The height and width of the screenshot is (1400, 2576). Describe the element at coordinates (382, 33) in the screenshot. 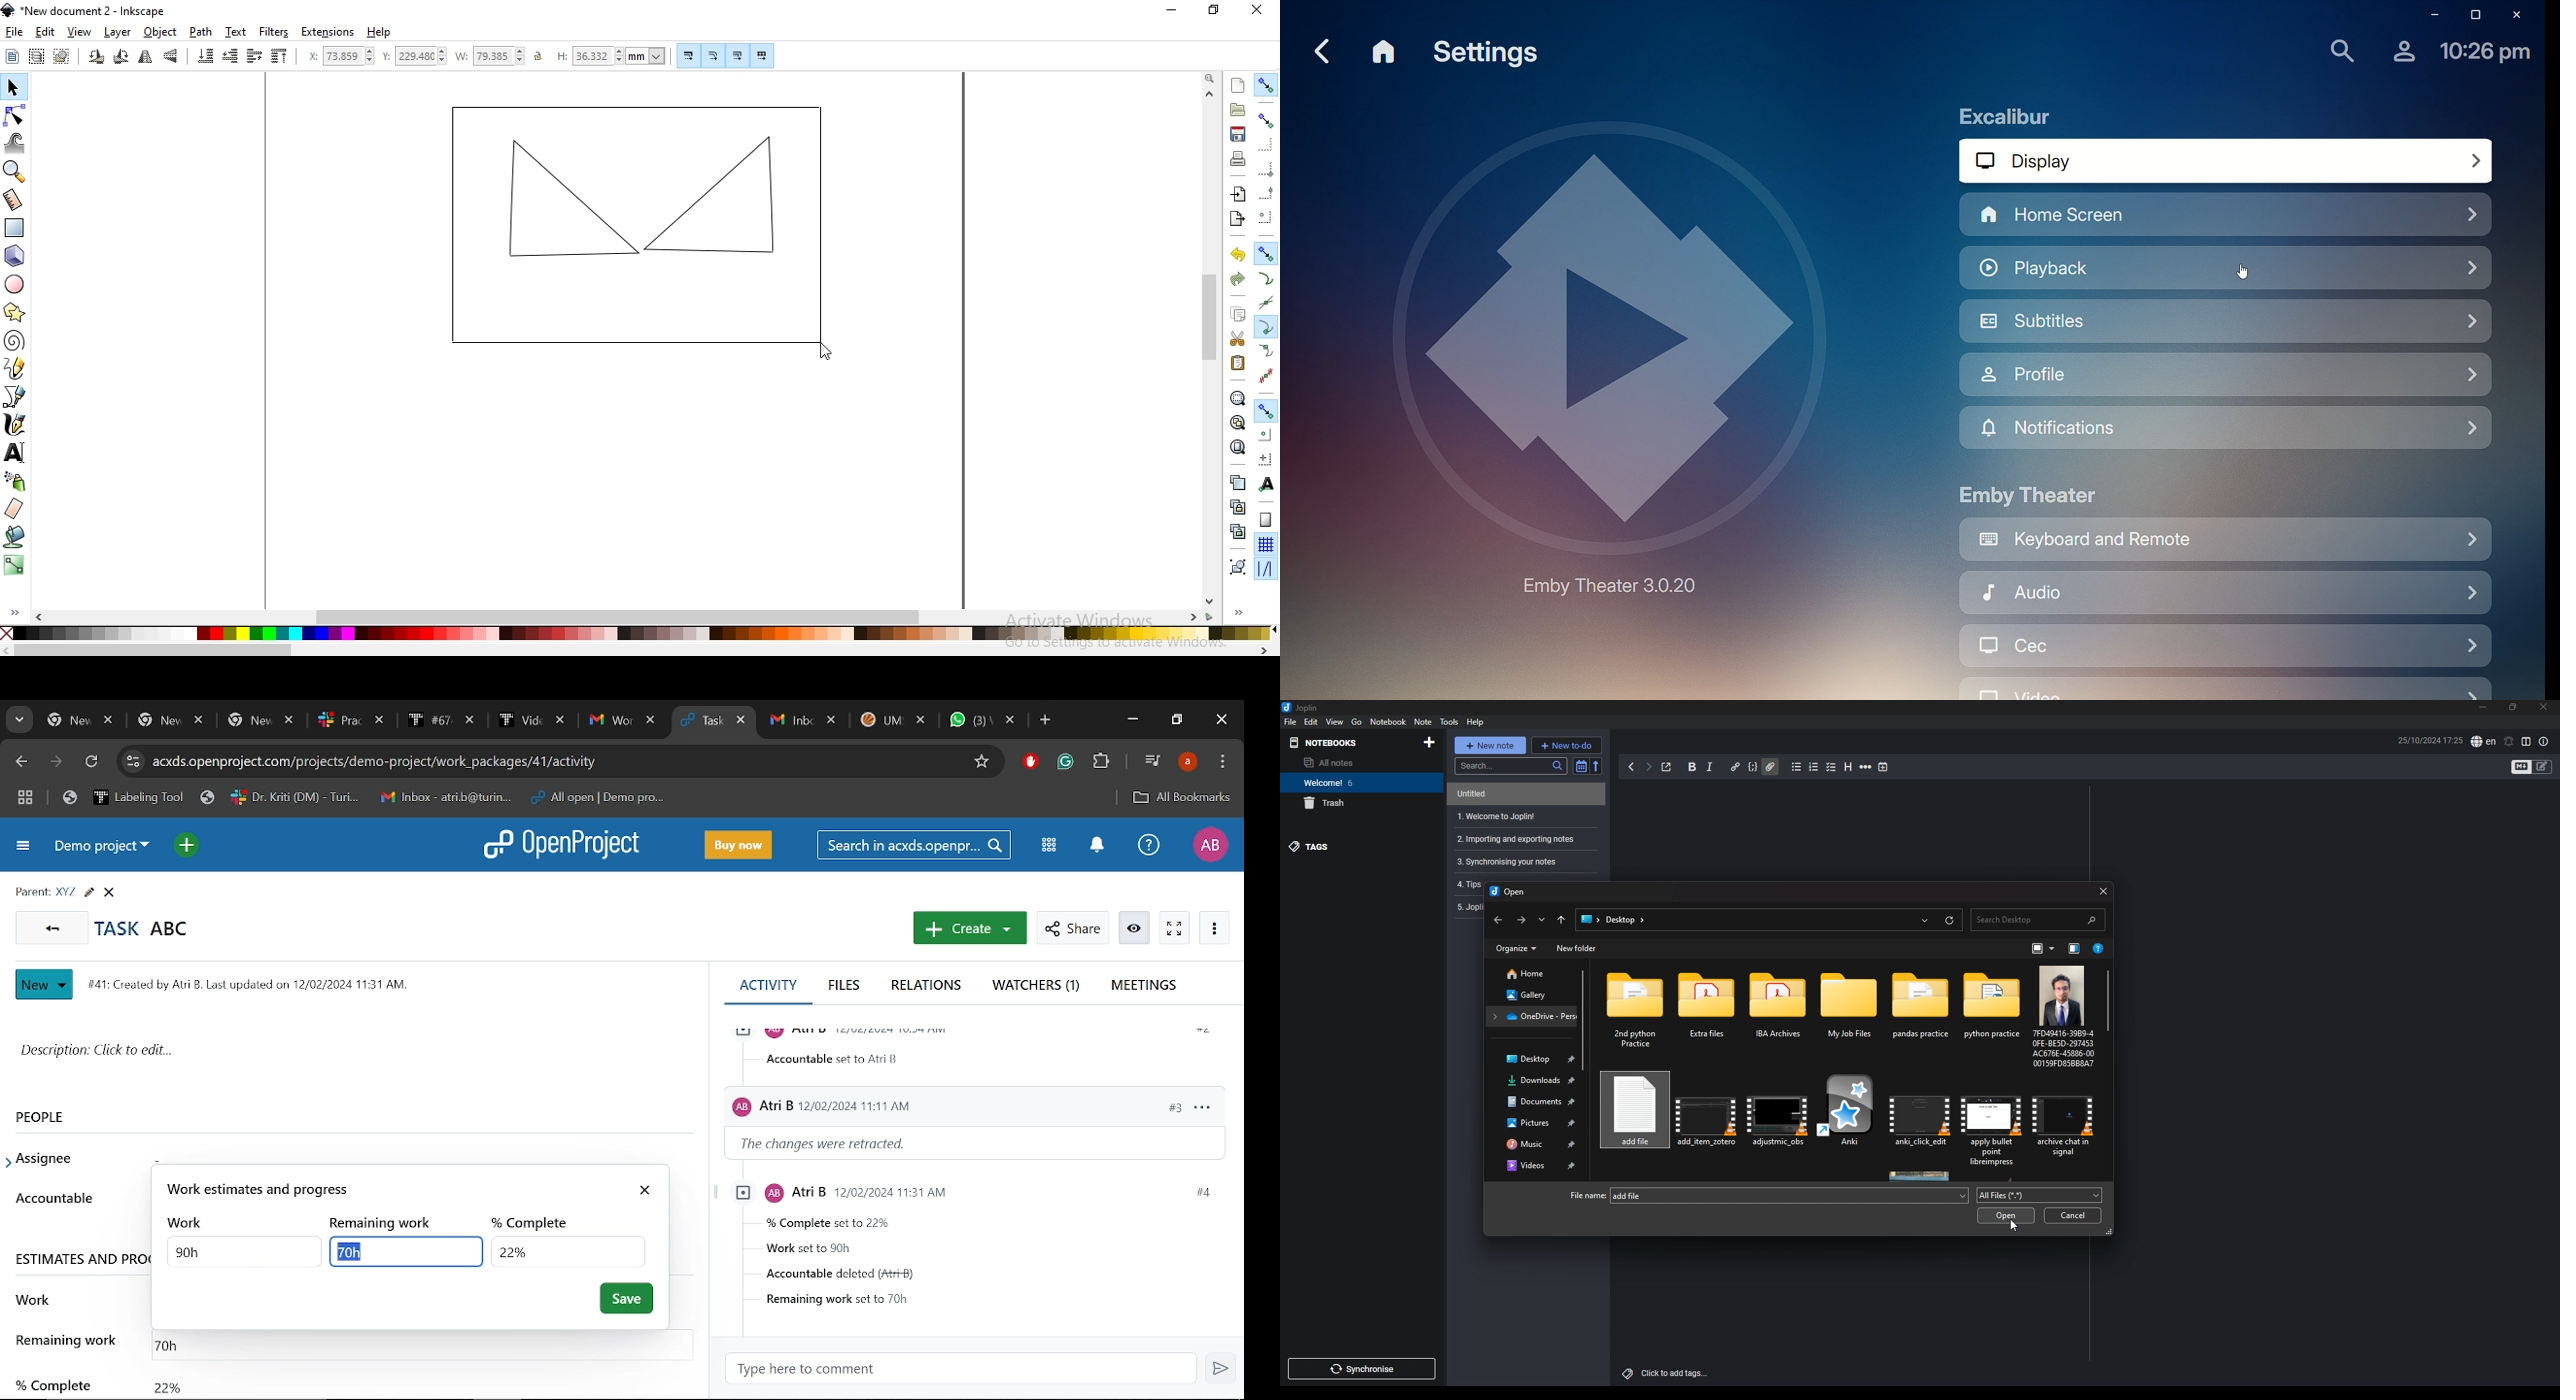

I see `help` at that location.